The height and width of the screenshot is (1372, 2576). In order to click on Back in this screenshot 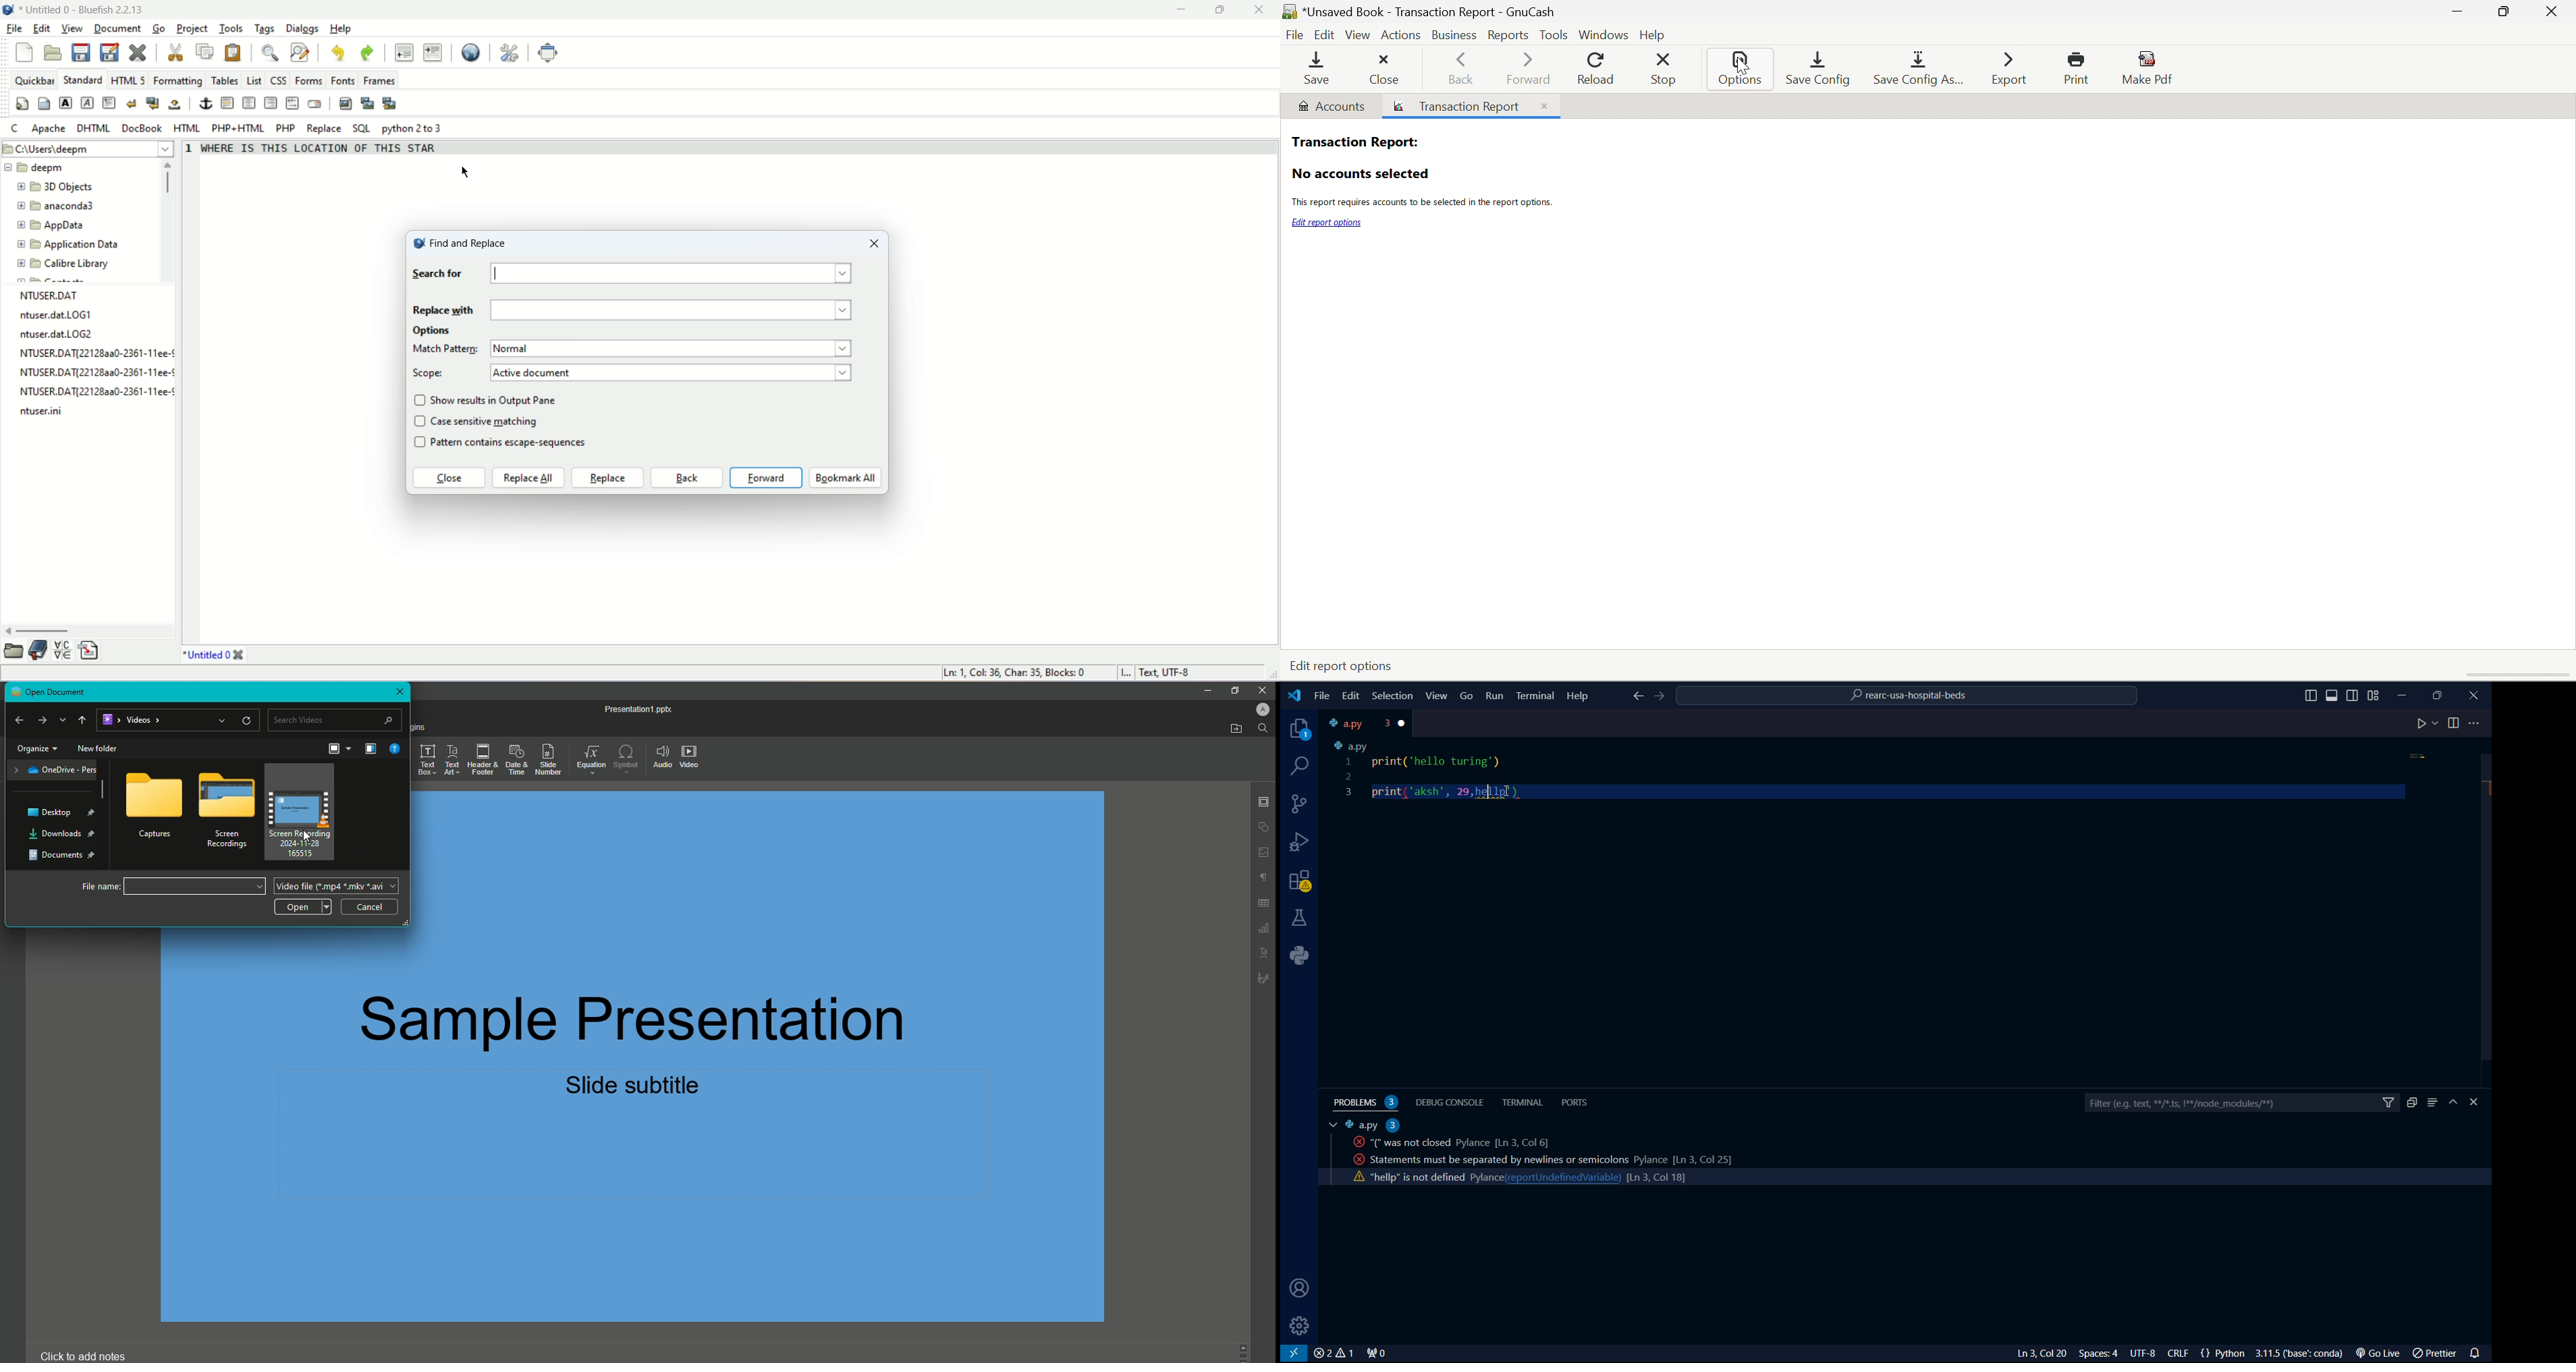, I will do `click(1463, 70)`.